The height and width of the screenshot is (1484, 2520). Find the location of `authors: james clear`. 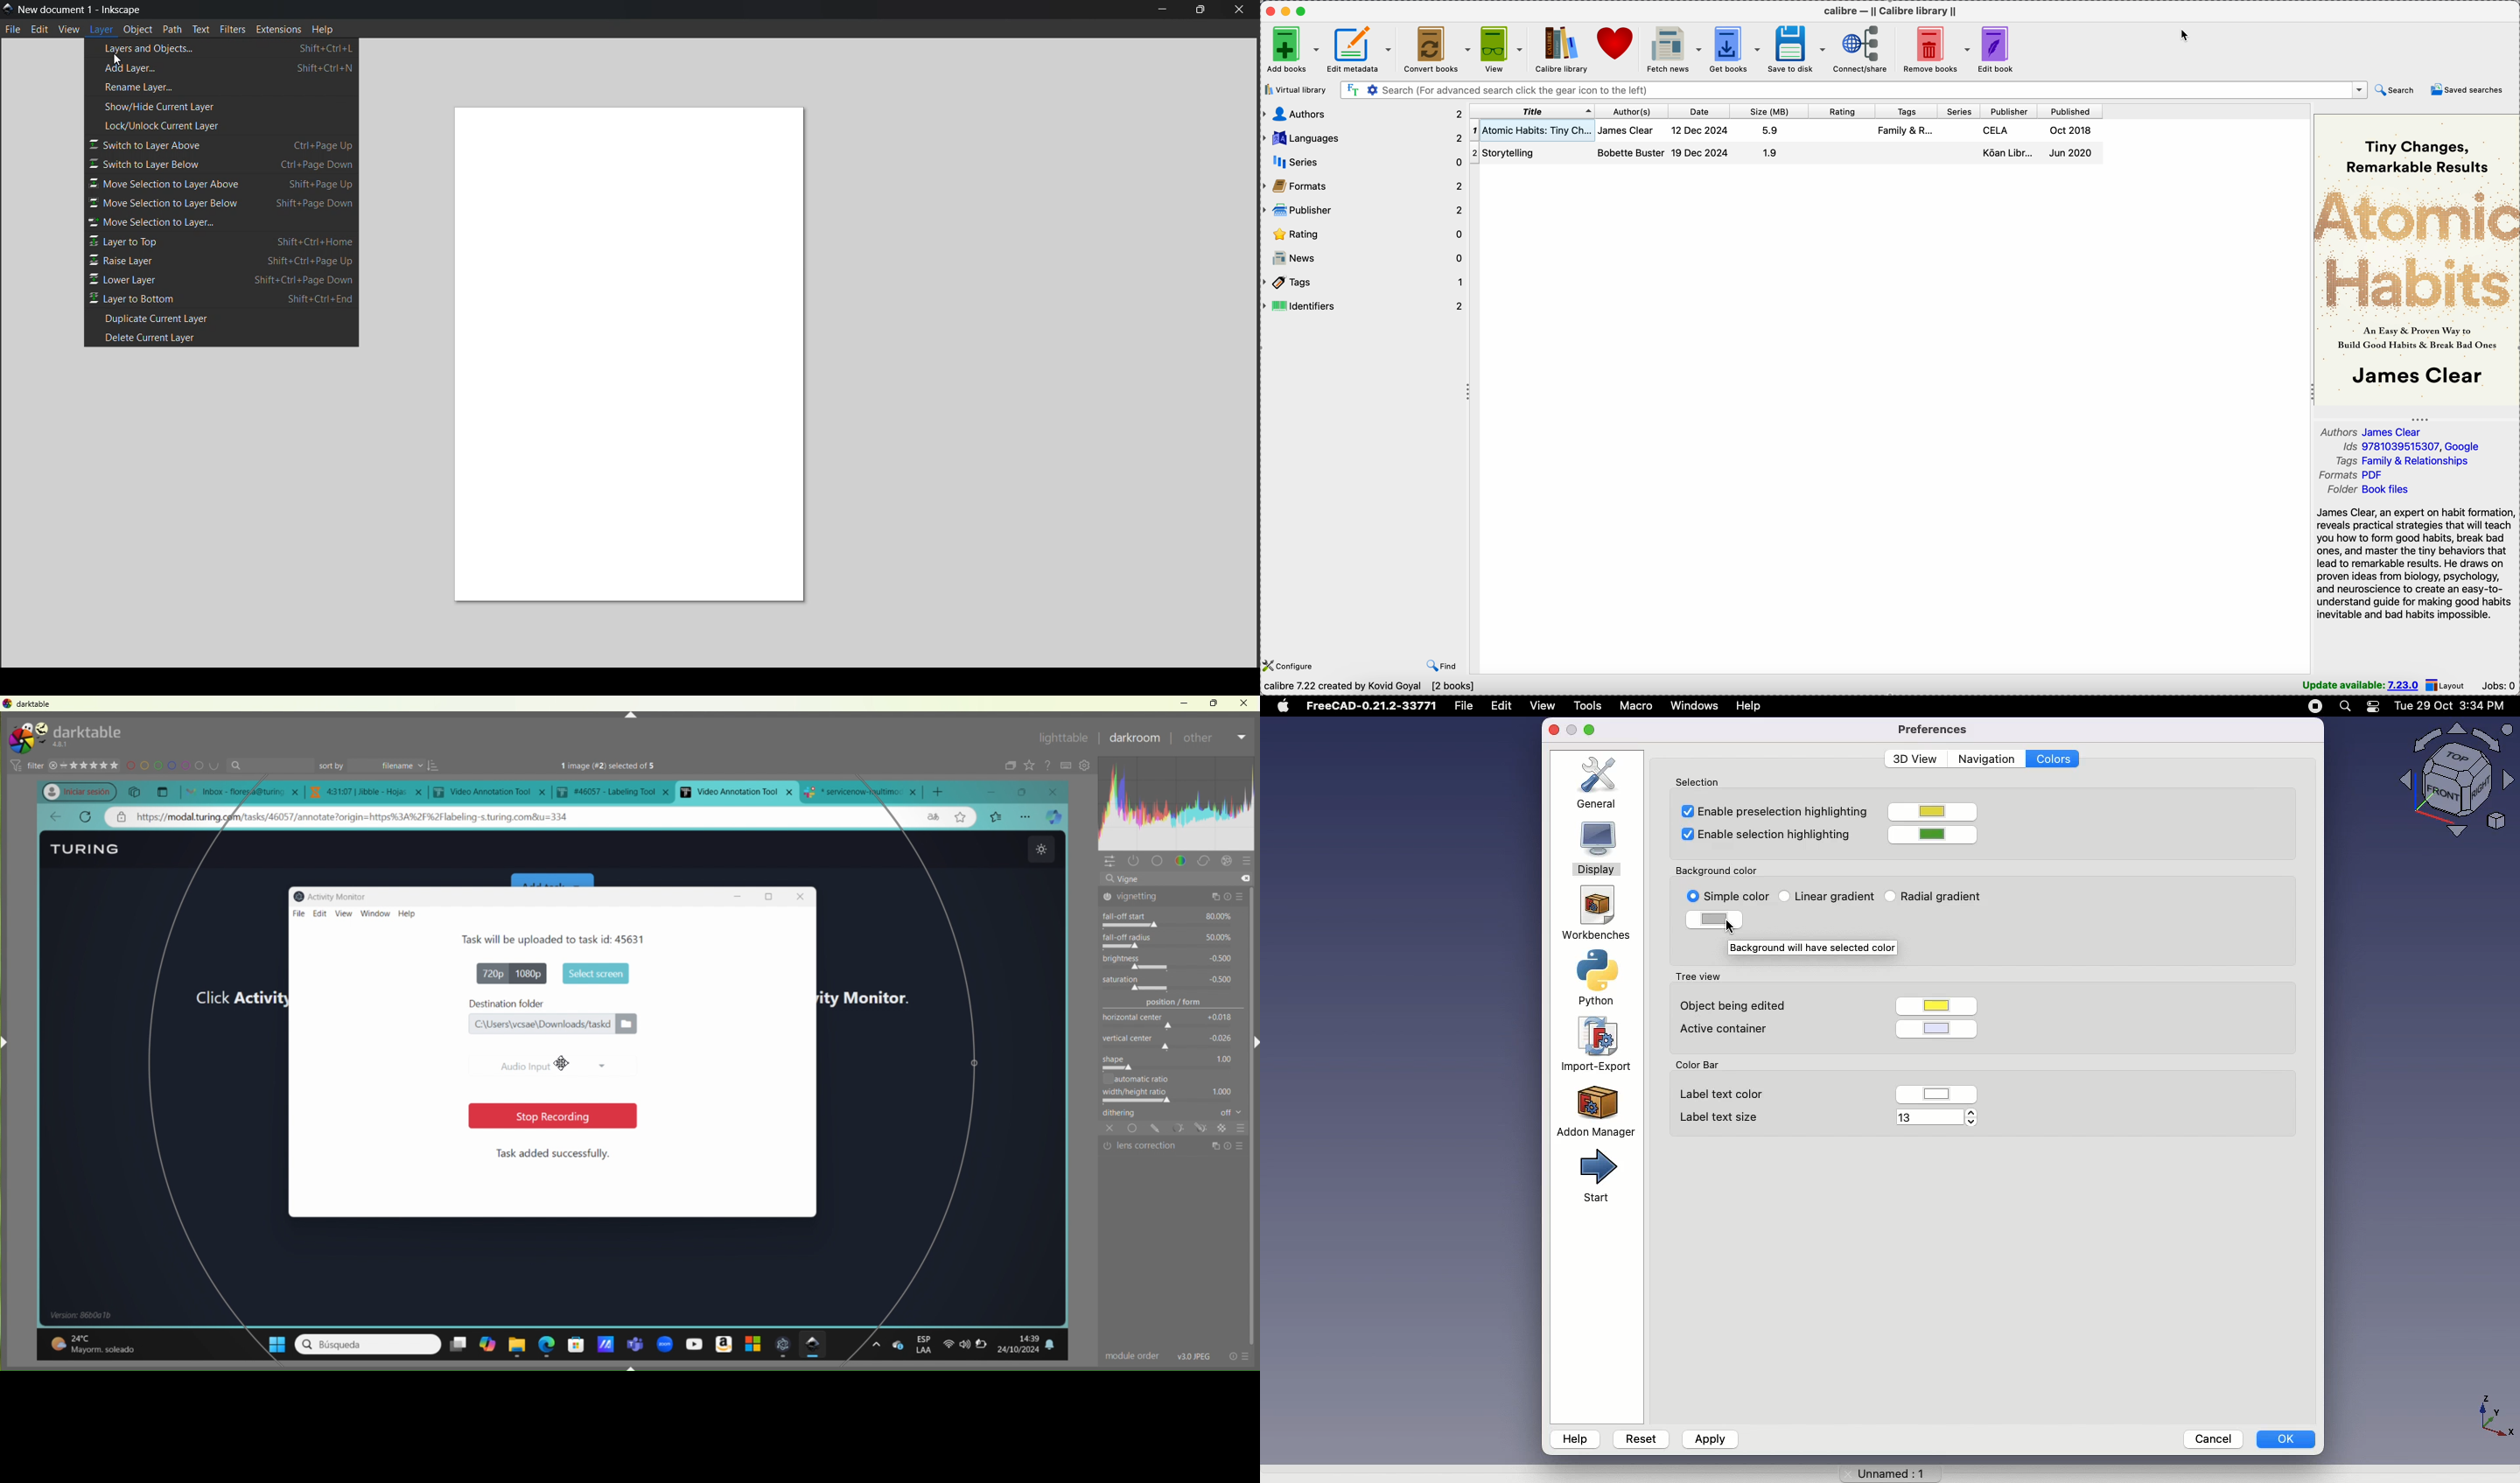

authors: james clear is located at coordinates (2375, 432).